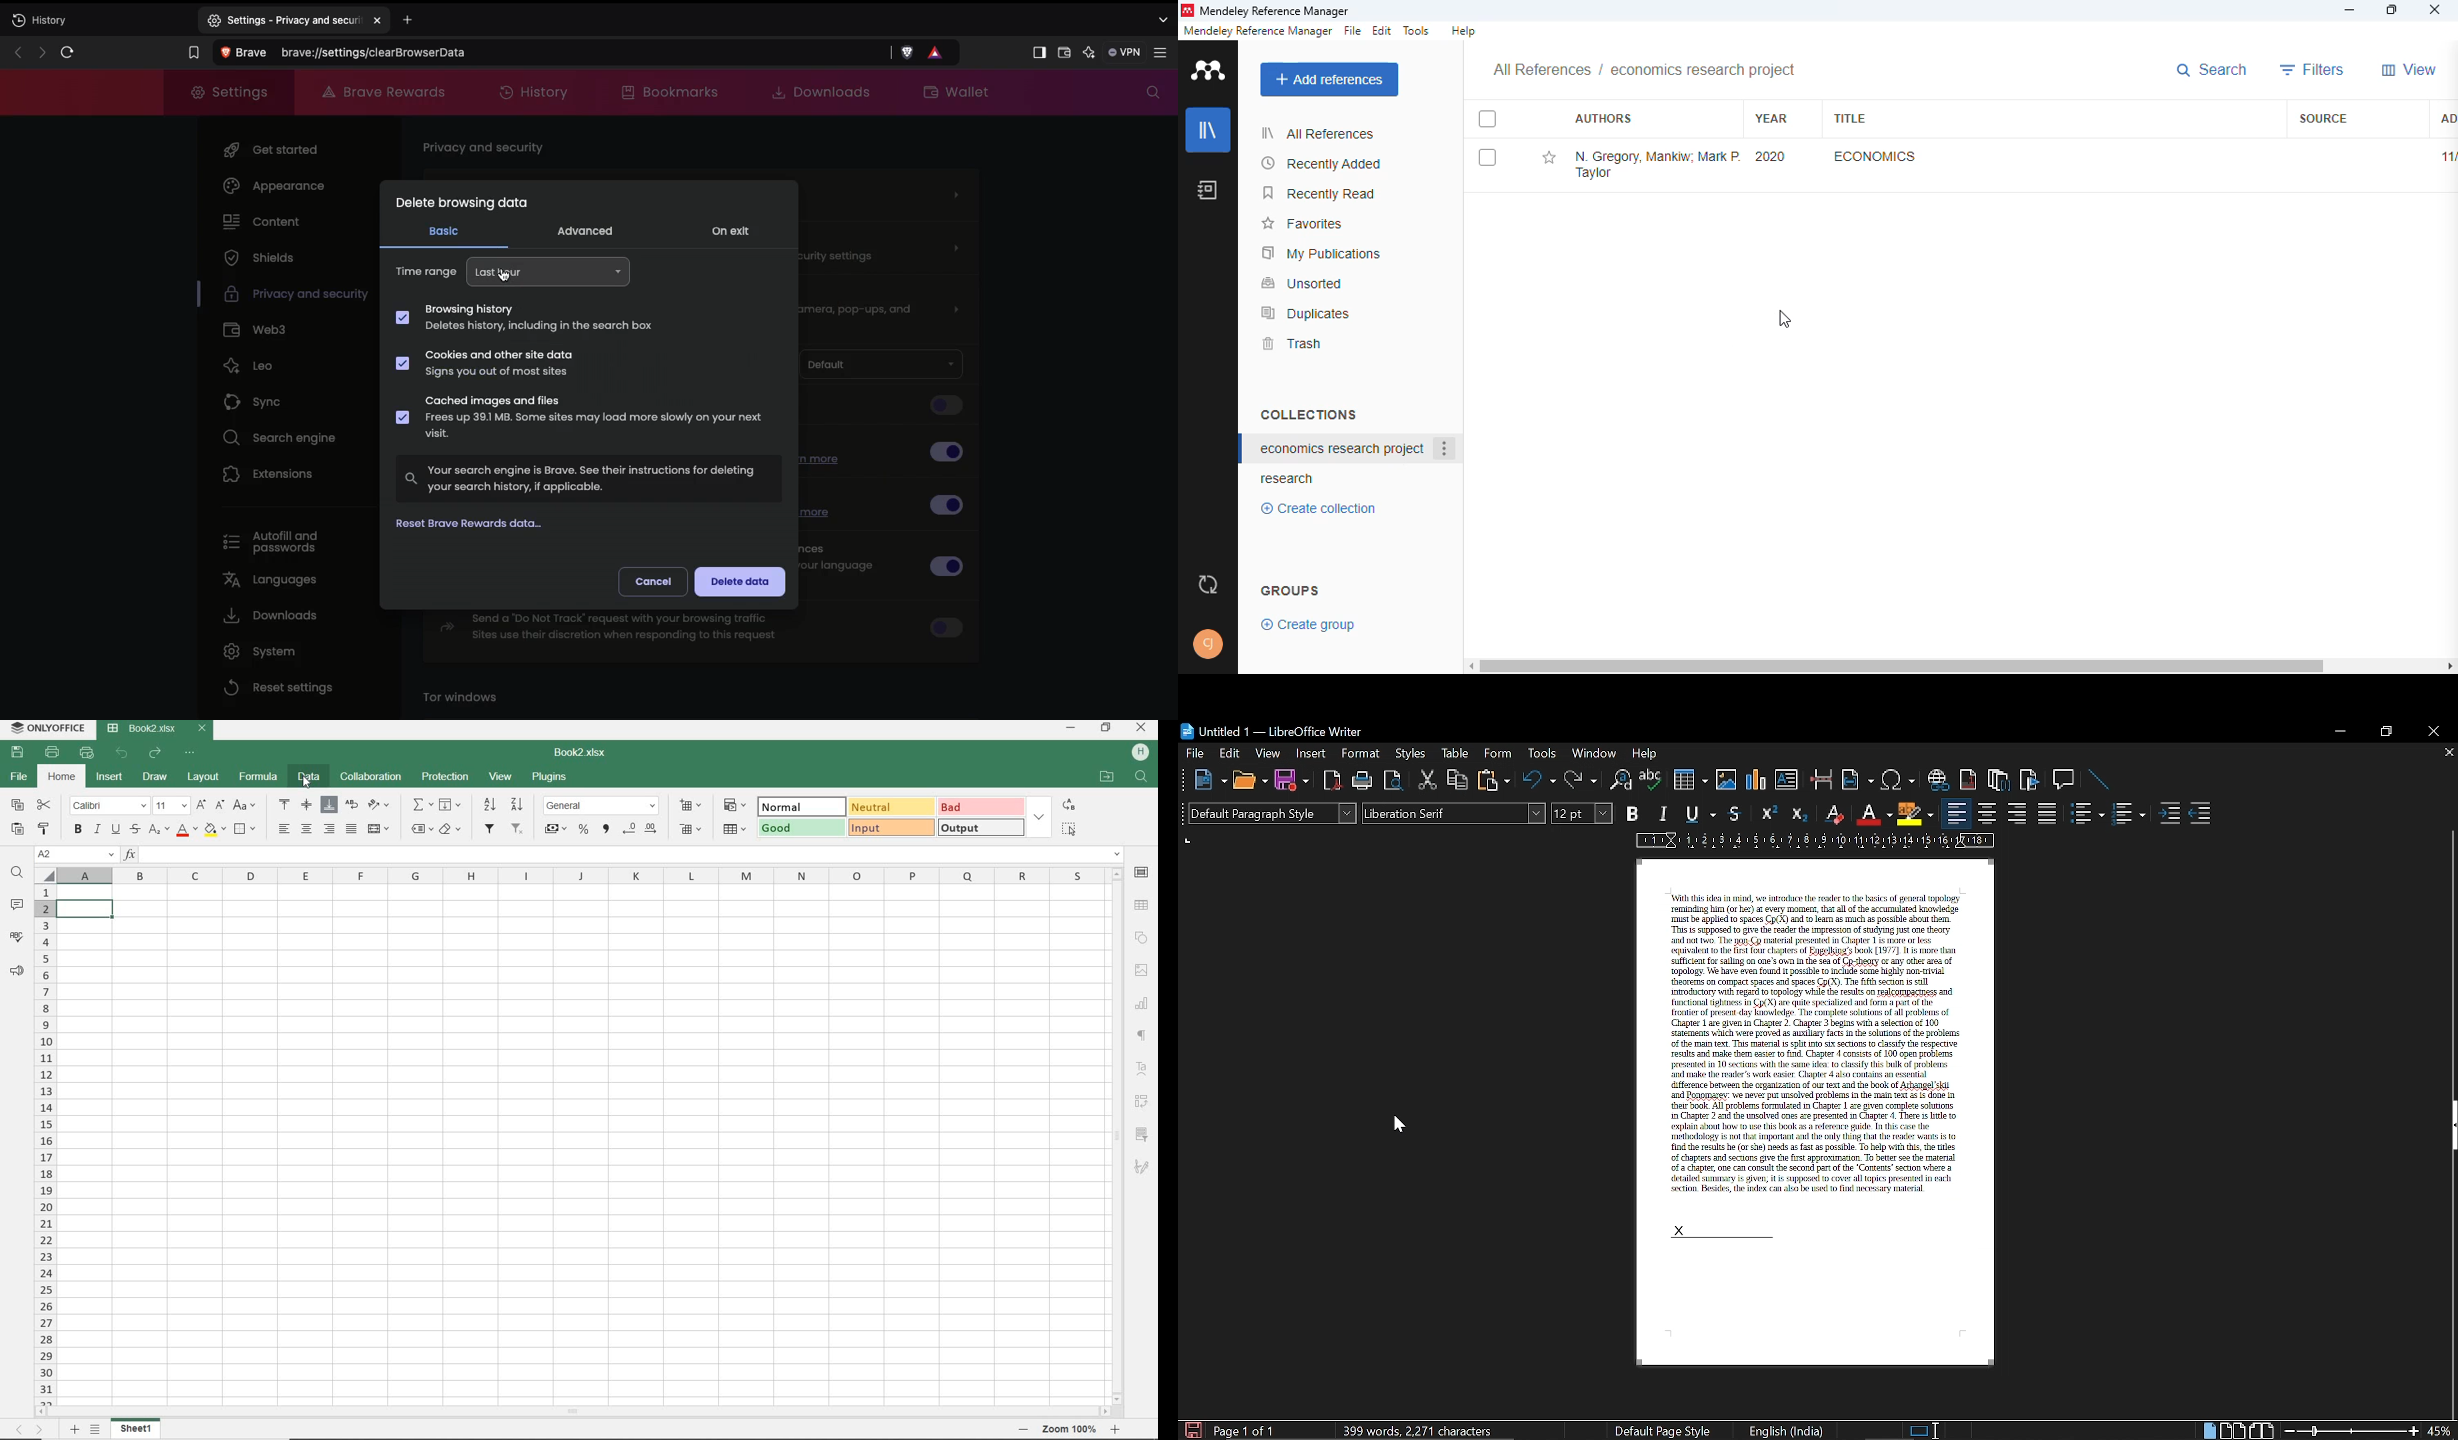 This screenshot has height=1456, width=2464. What do you see at coordinates (1487, 157) in the screenshot?
I see `select` at bounding box center [1487, 157].